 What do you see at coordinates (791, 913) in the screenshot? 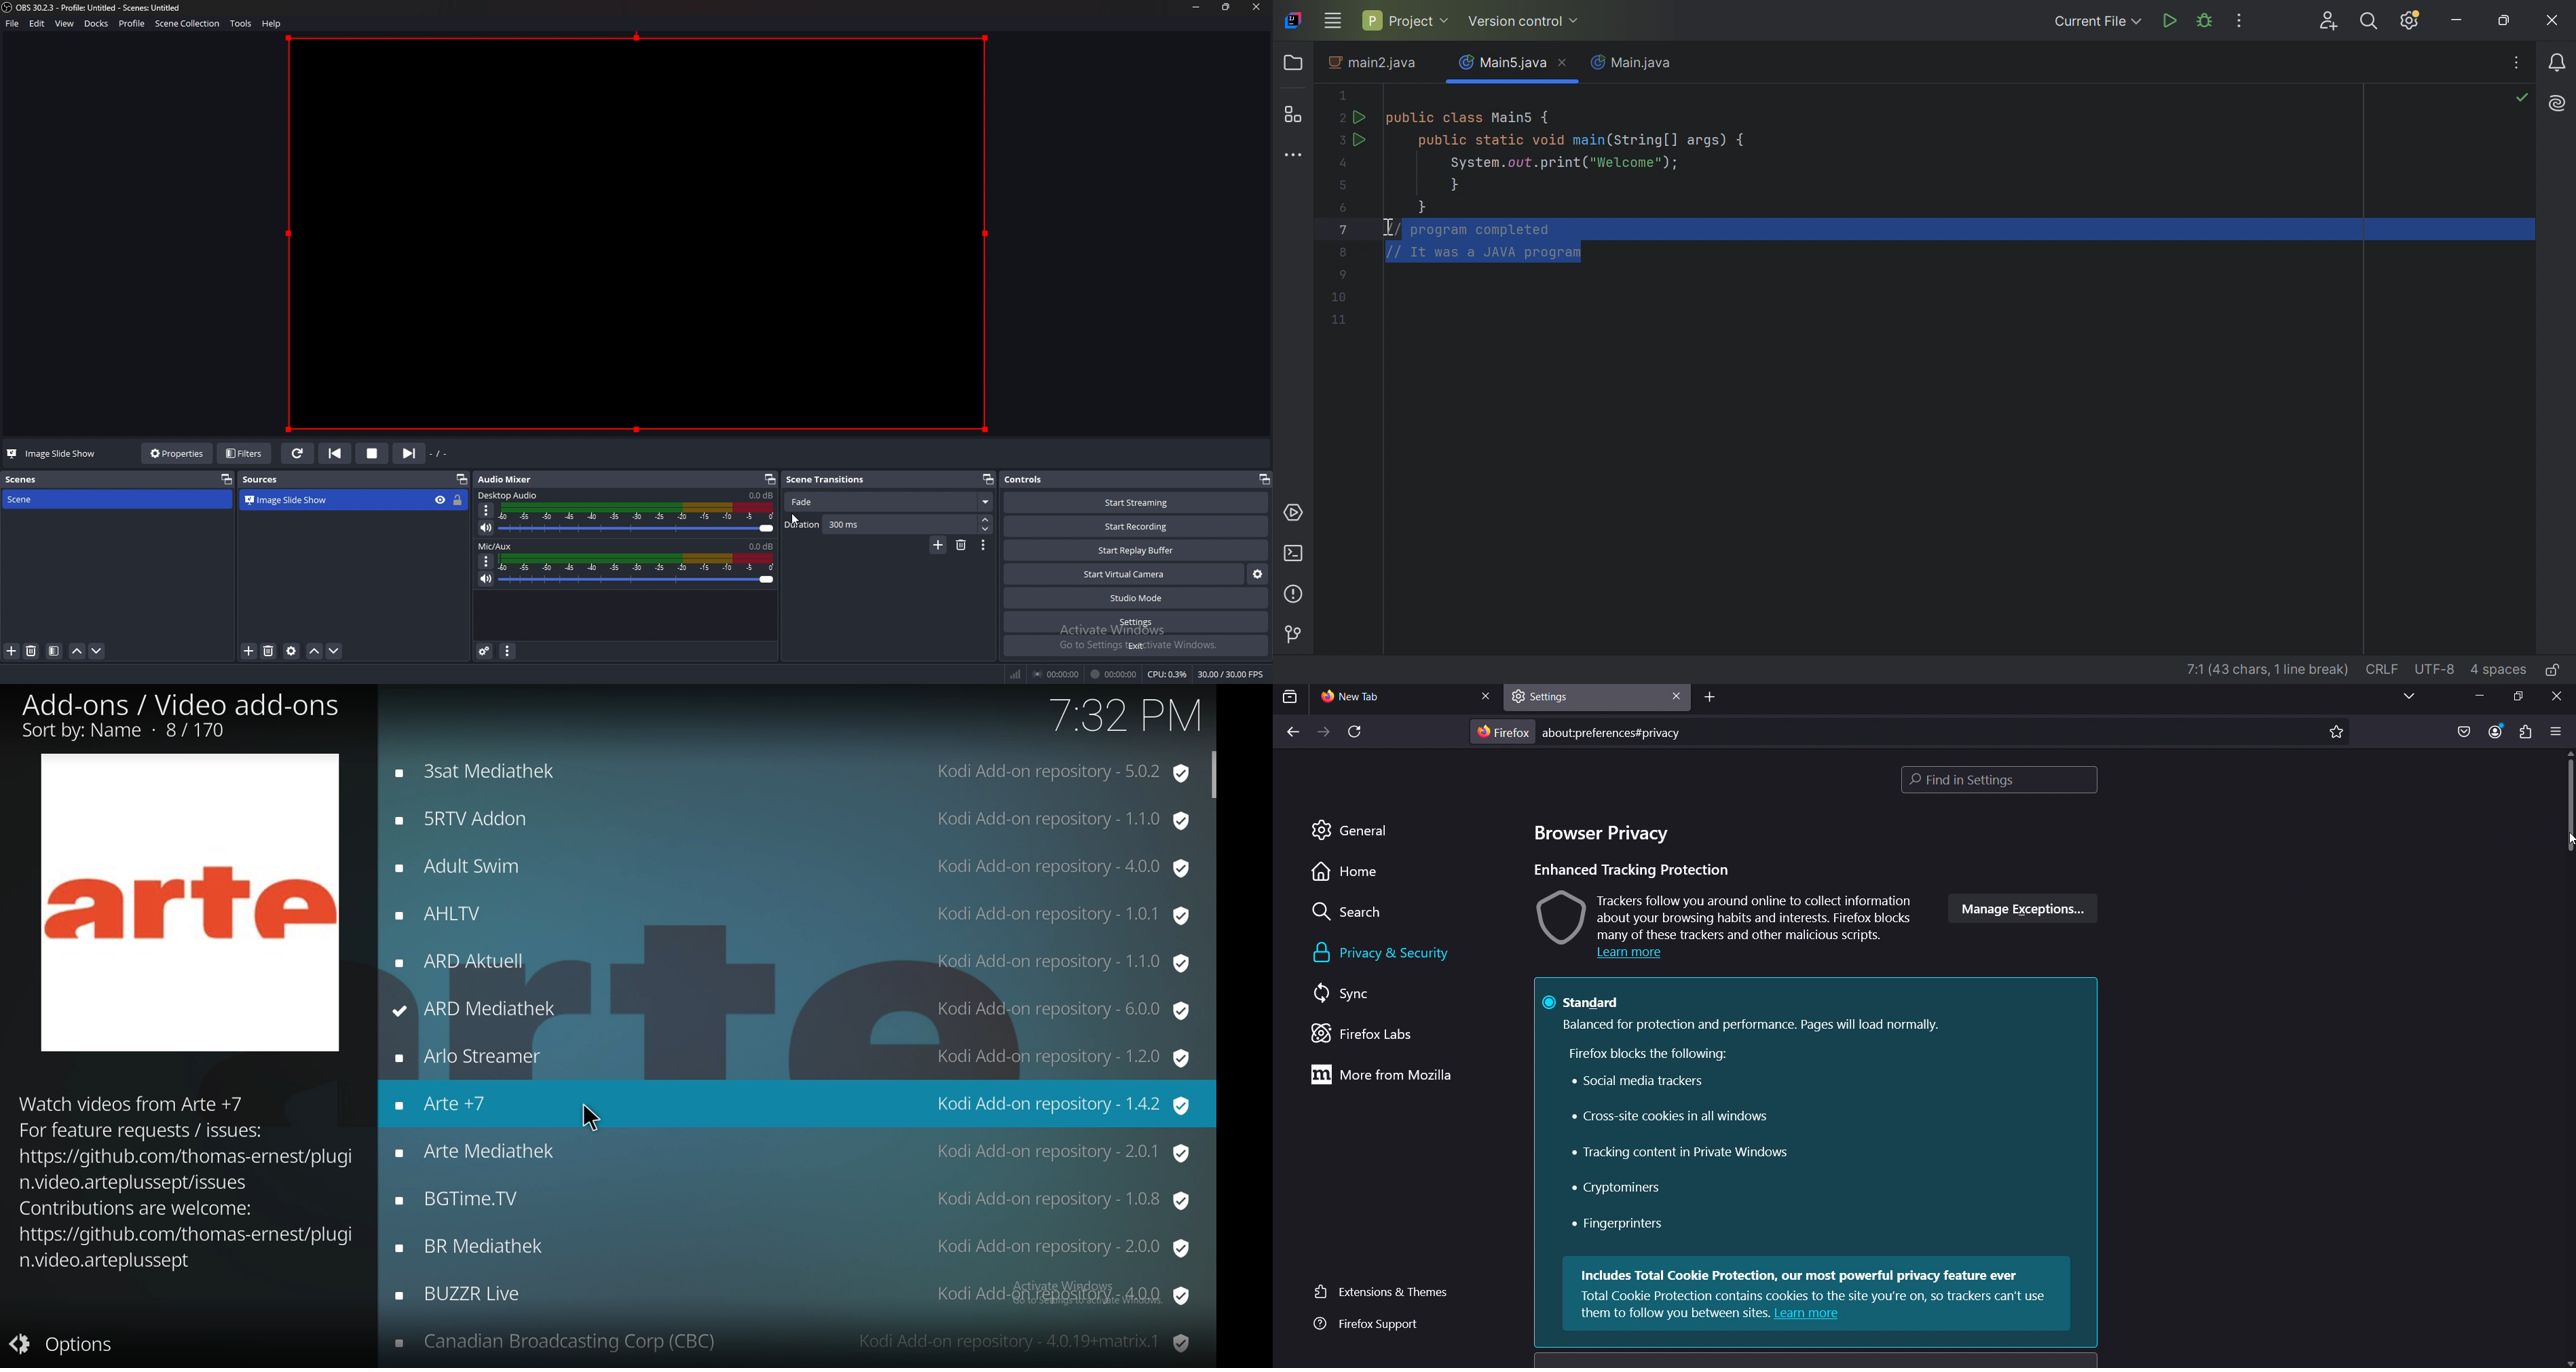
I see `add on` at bounding box center [791, 913].